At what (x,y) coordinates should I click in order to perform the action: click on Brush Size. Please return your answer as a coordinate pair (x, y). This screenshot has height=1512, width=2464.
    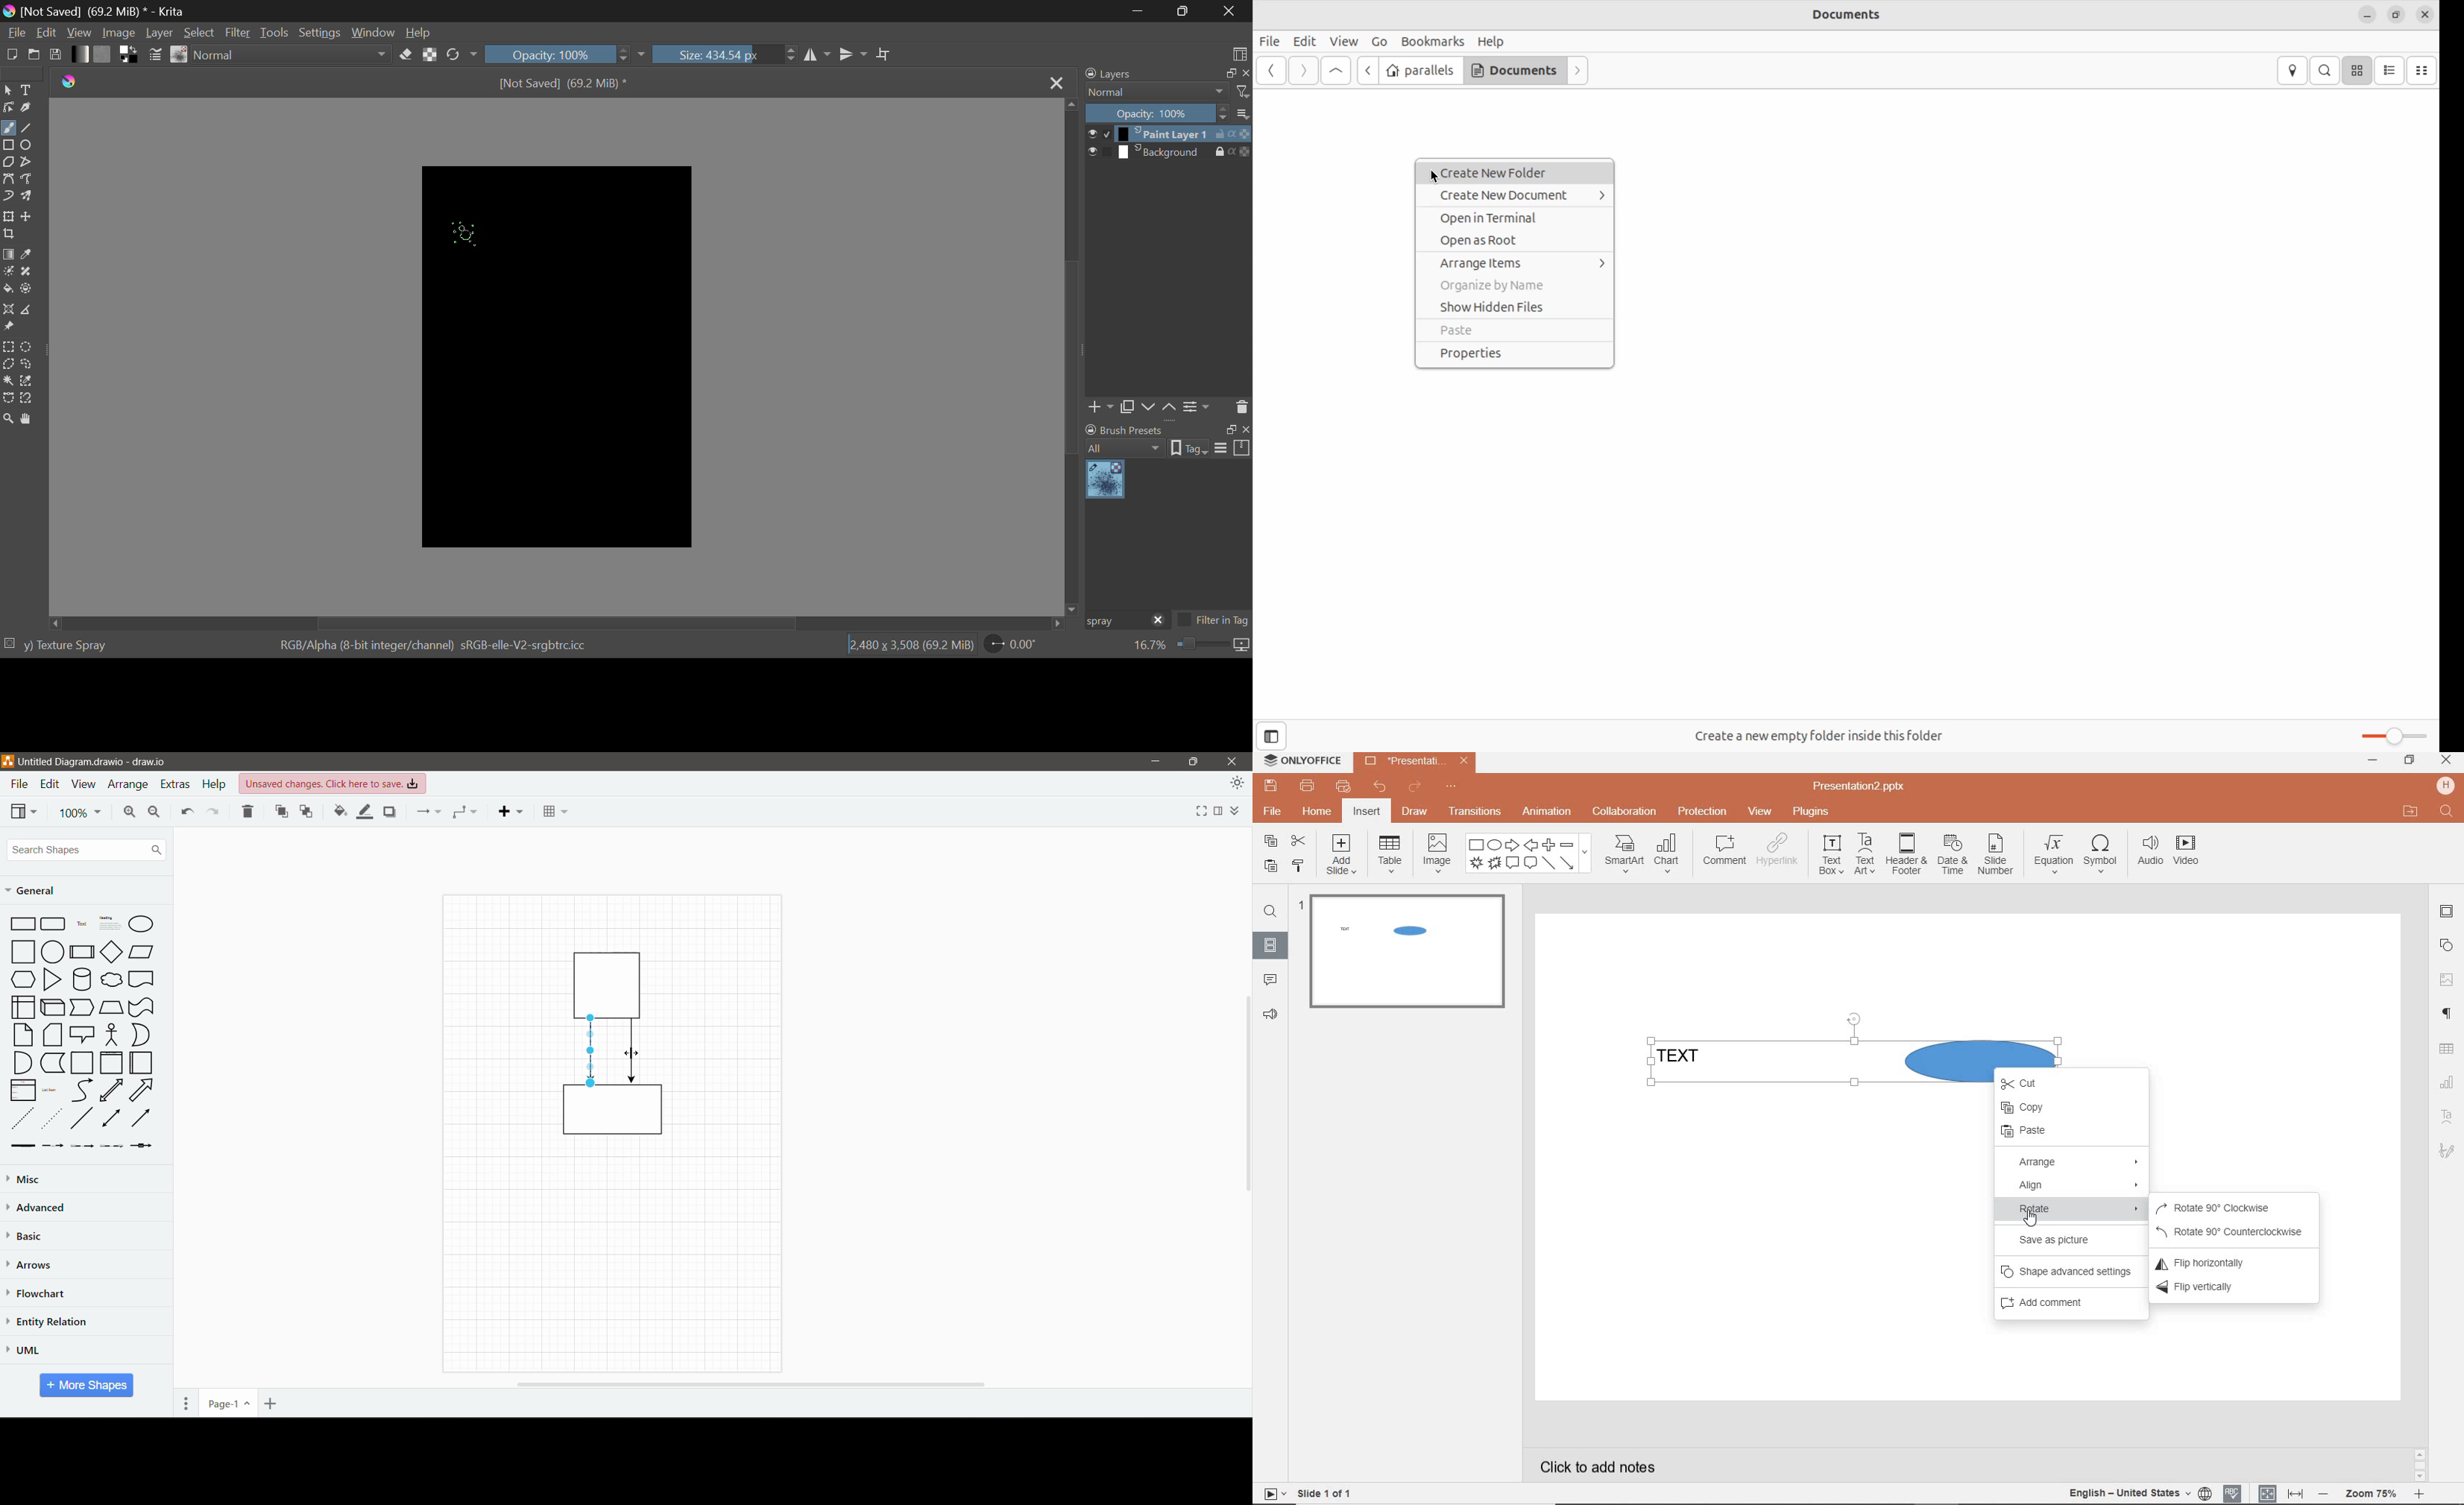
    Looking at the image, I should click on (725, 54).